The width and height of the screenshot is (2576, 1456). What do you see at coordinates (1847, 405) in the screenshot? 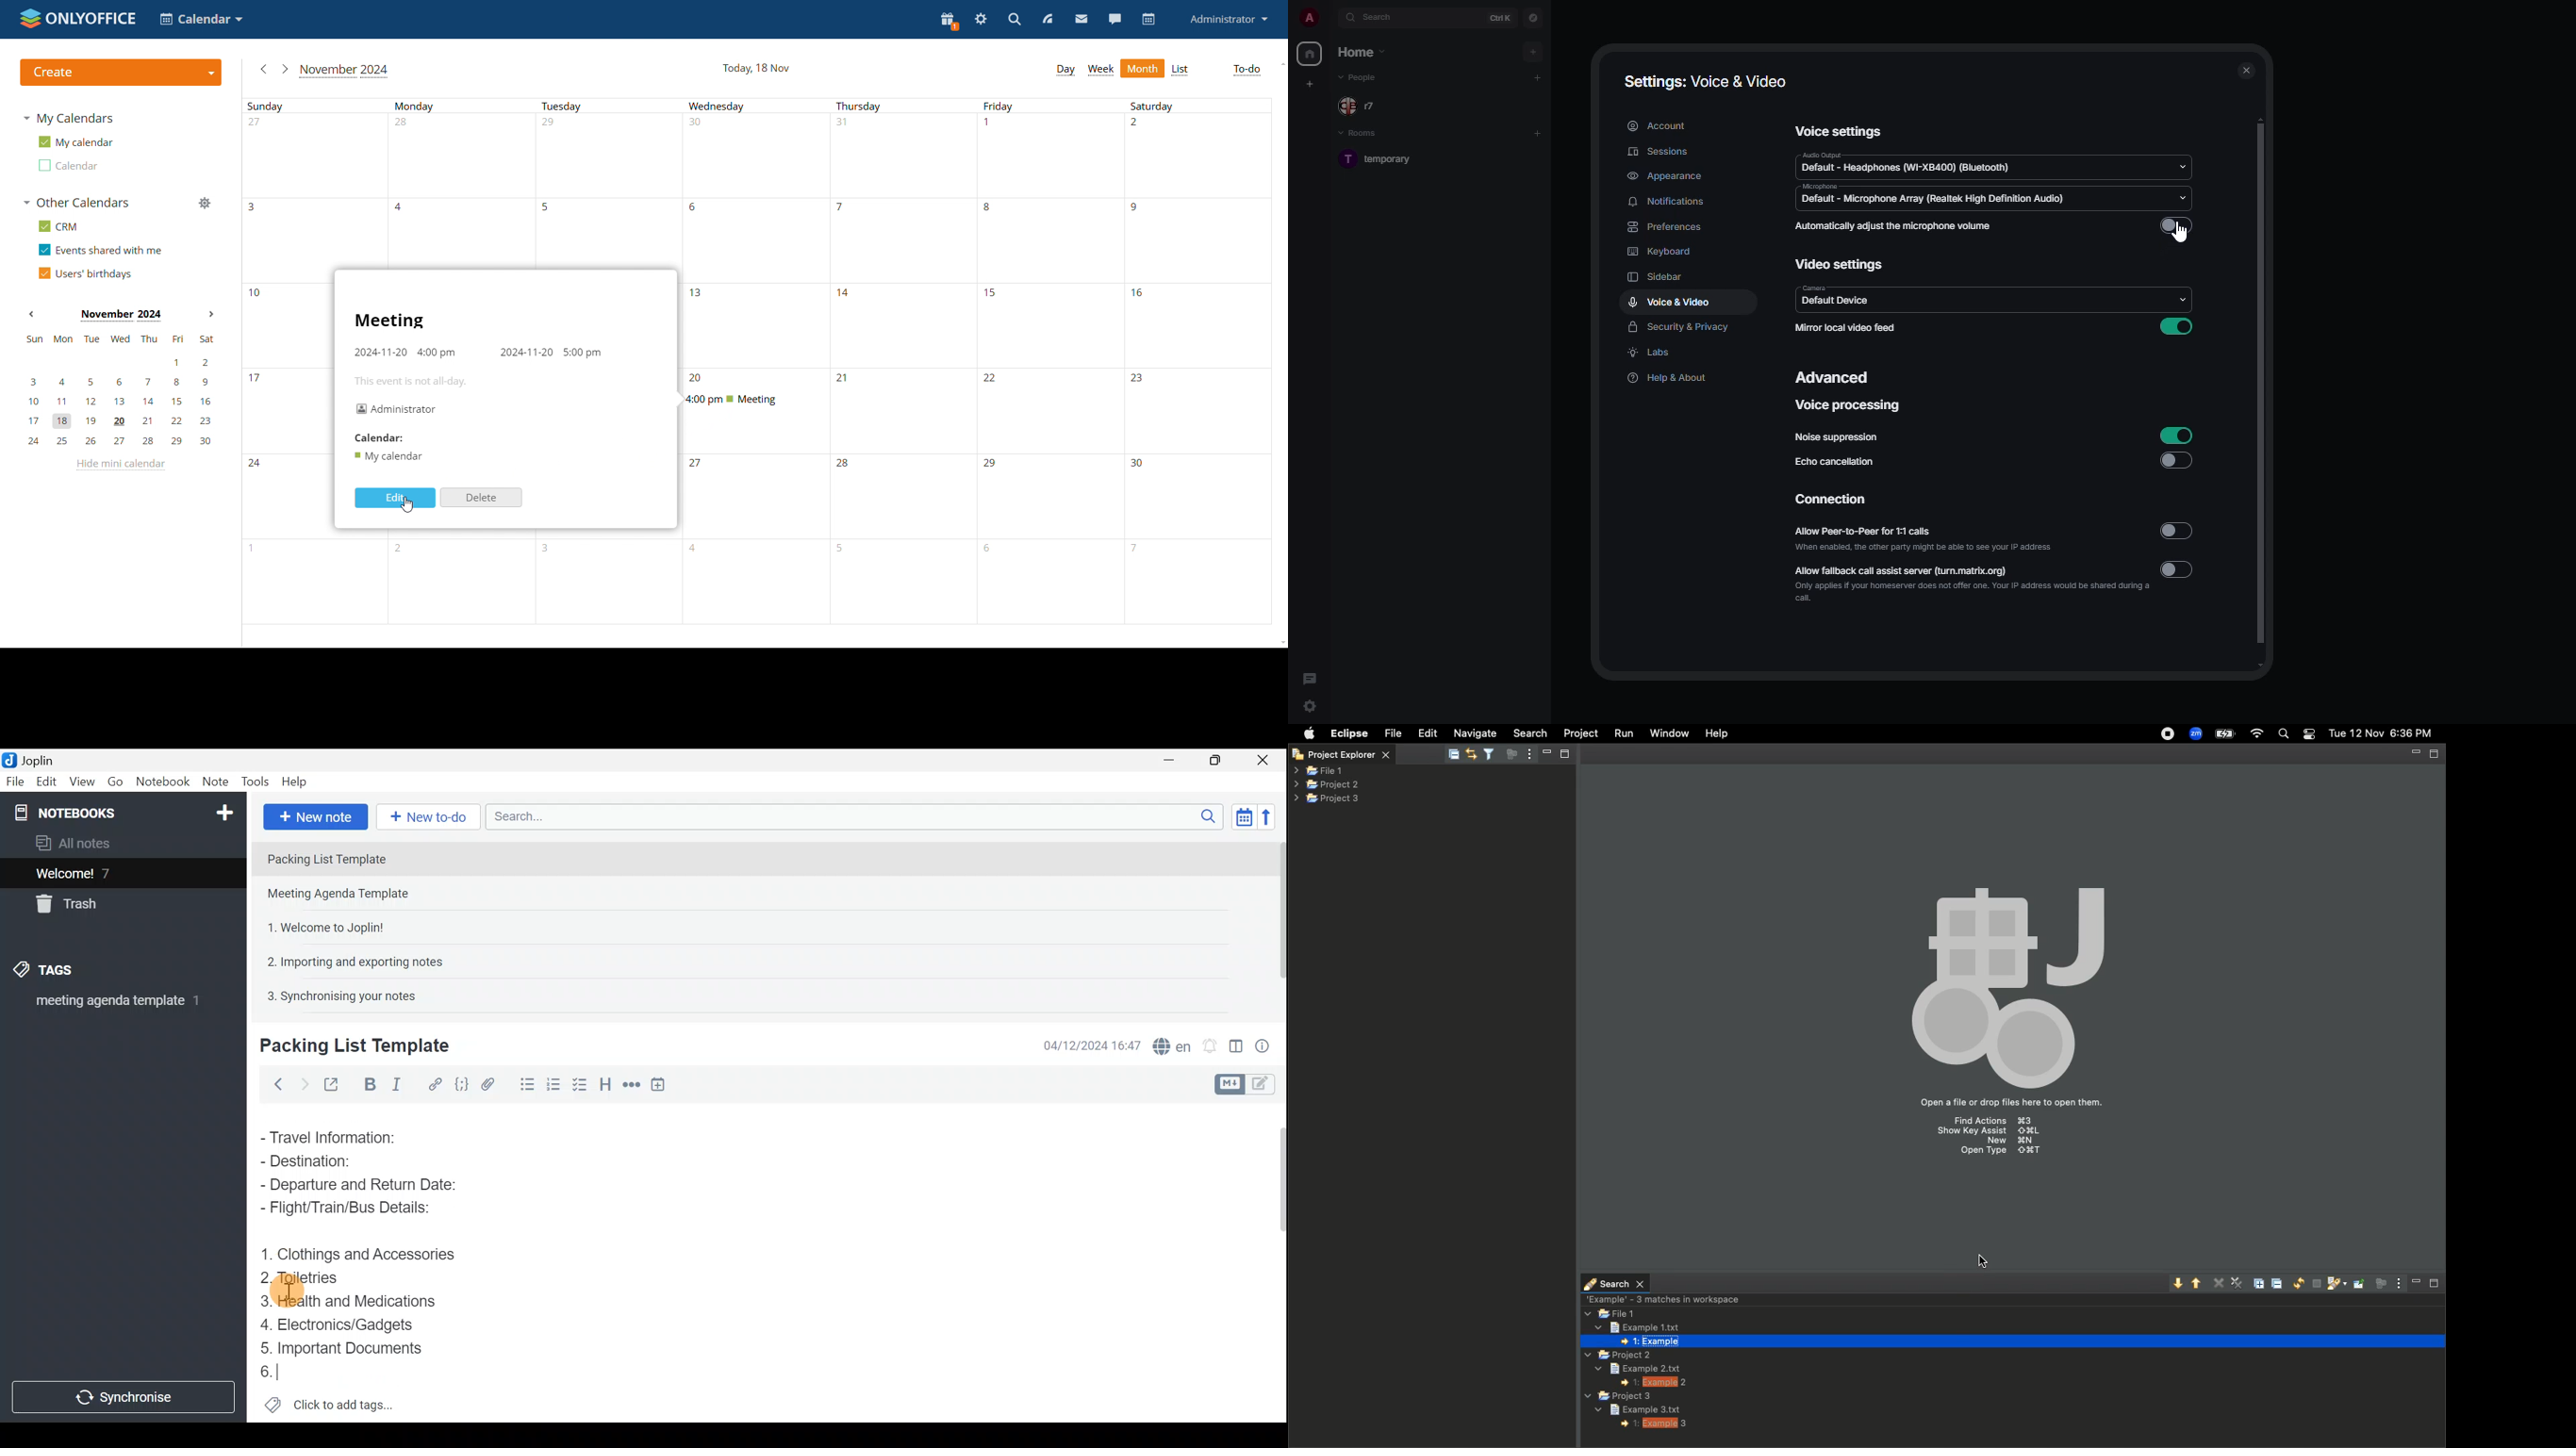
I see `voice processing` at bounding box center [1847, 405].